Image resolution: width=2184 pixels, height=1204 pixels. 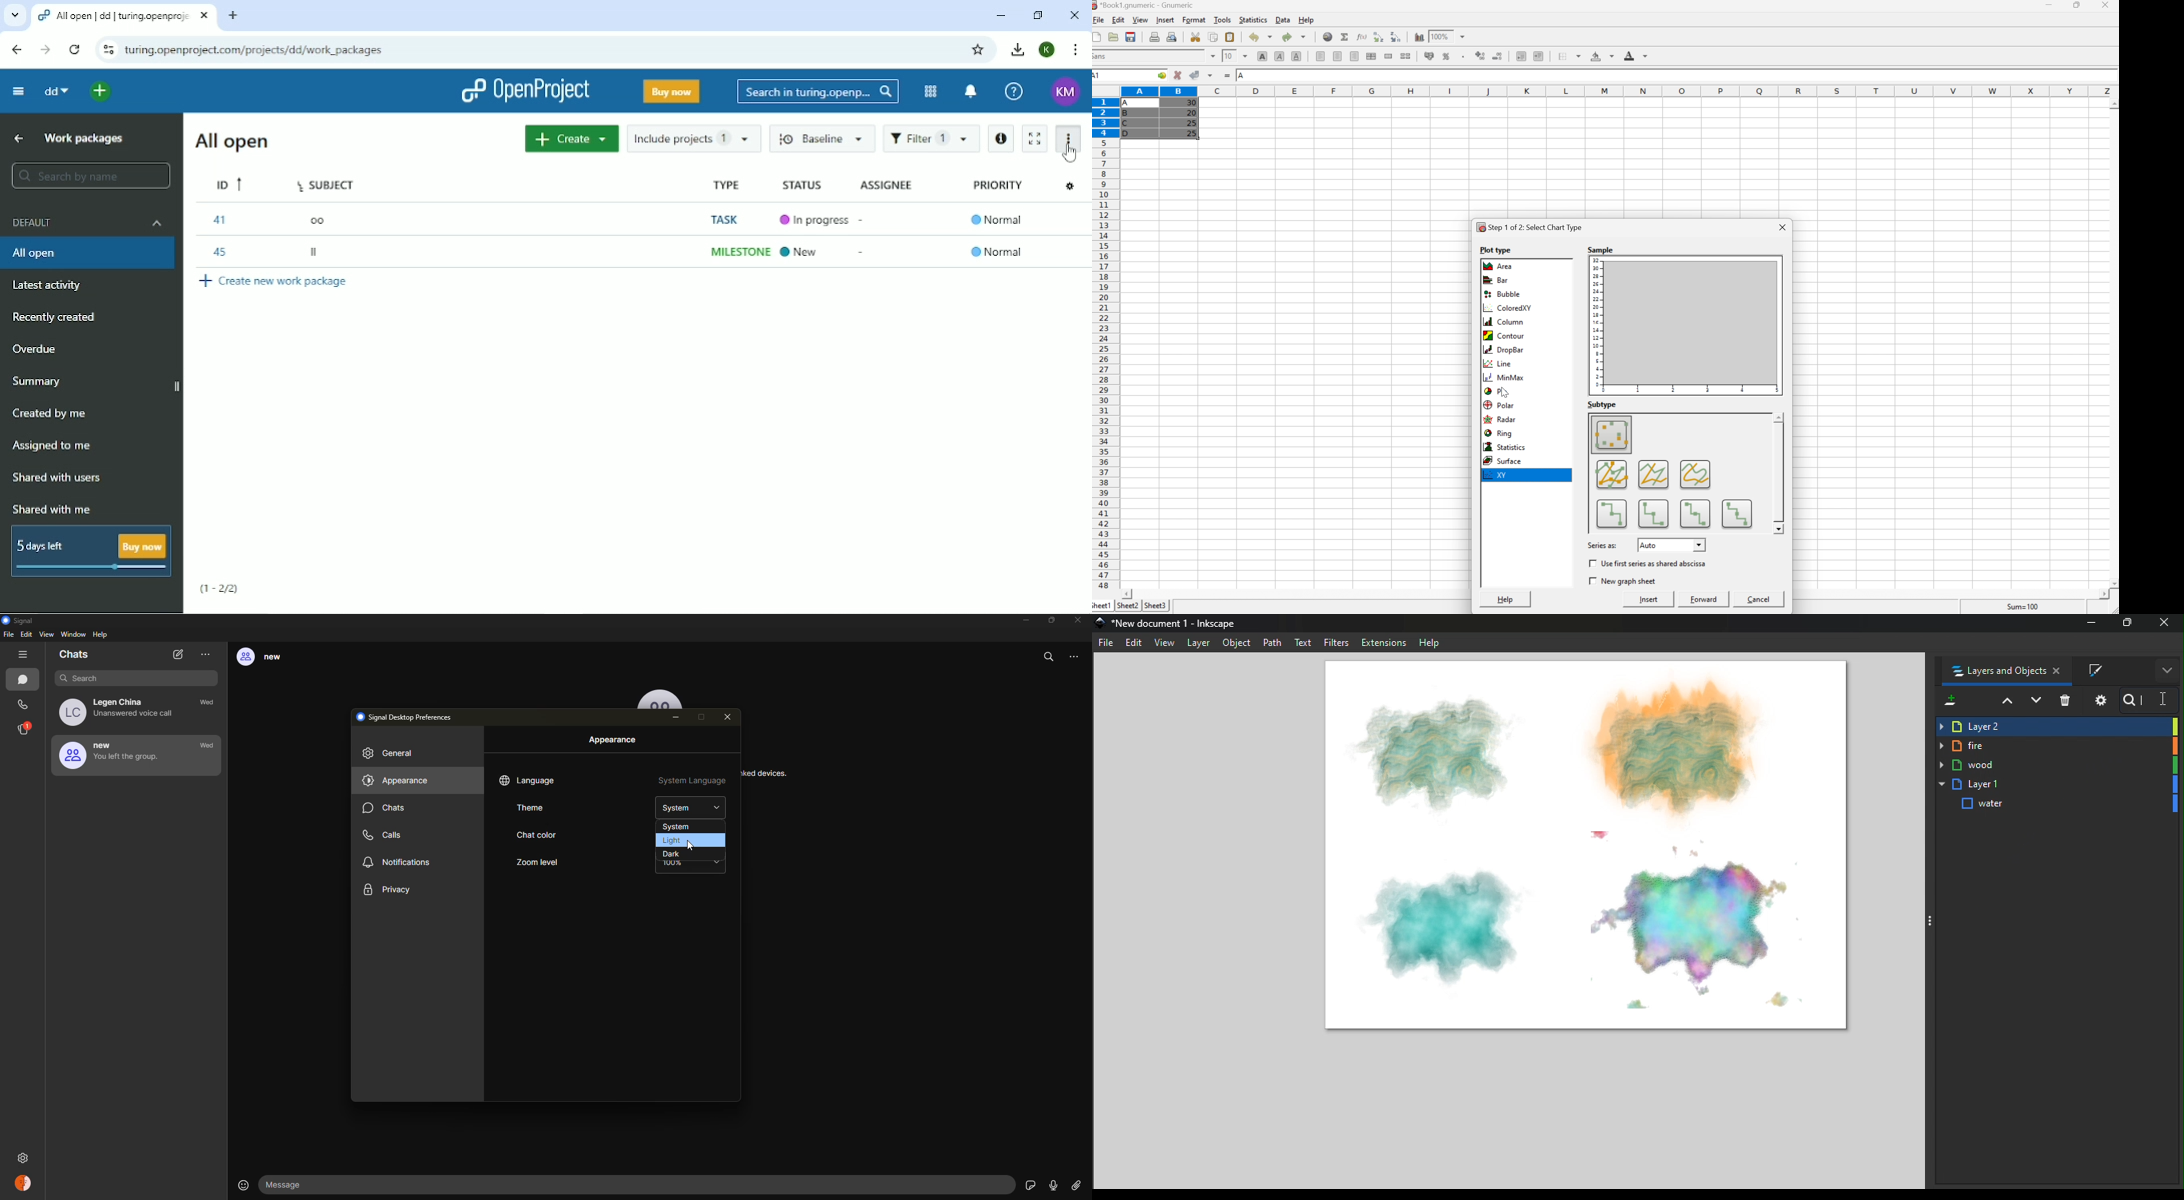 I want to click on Go to, so click(x=1161, y=74).